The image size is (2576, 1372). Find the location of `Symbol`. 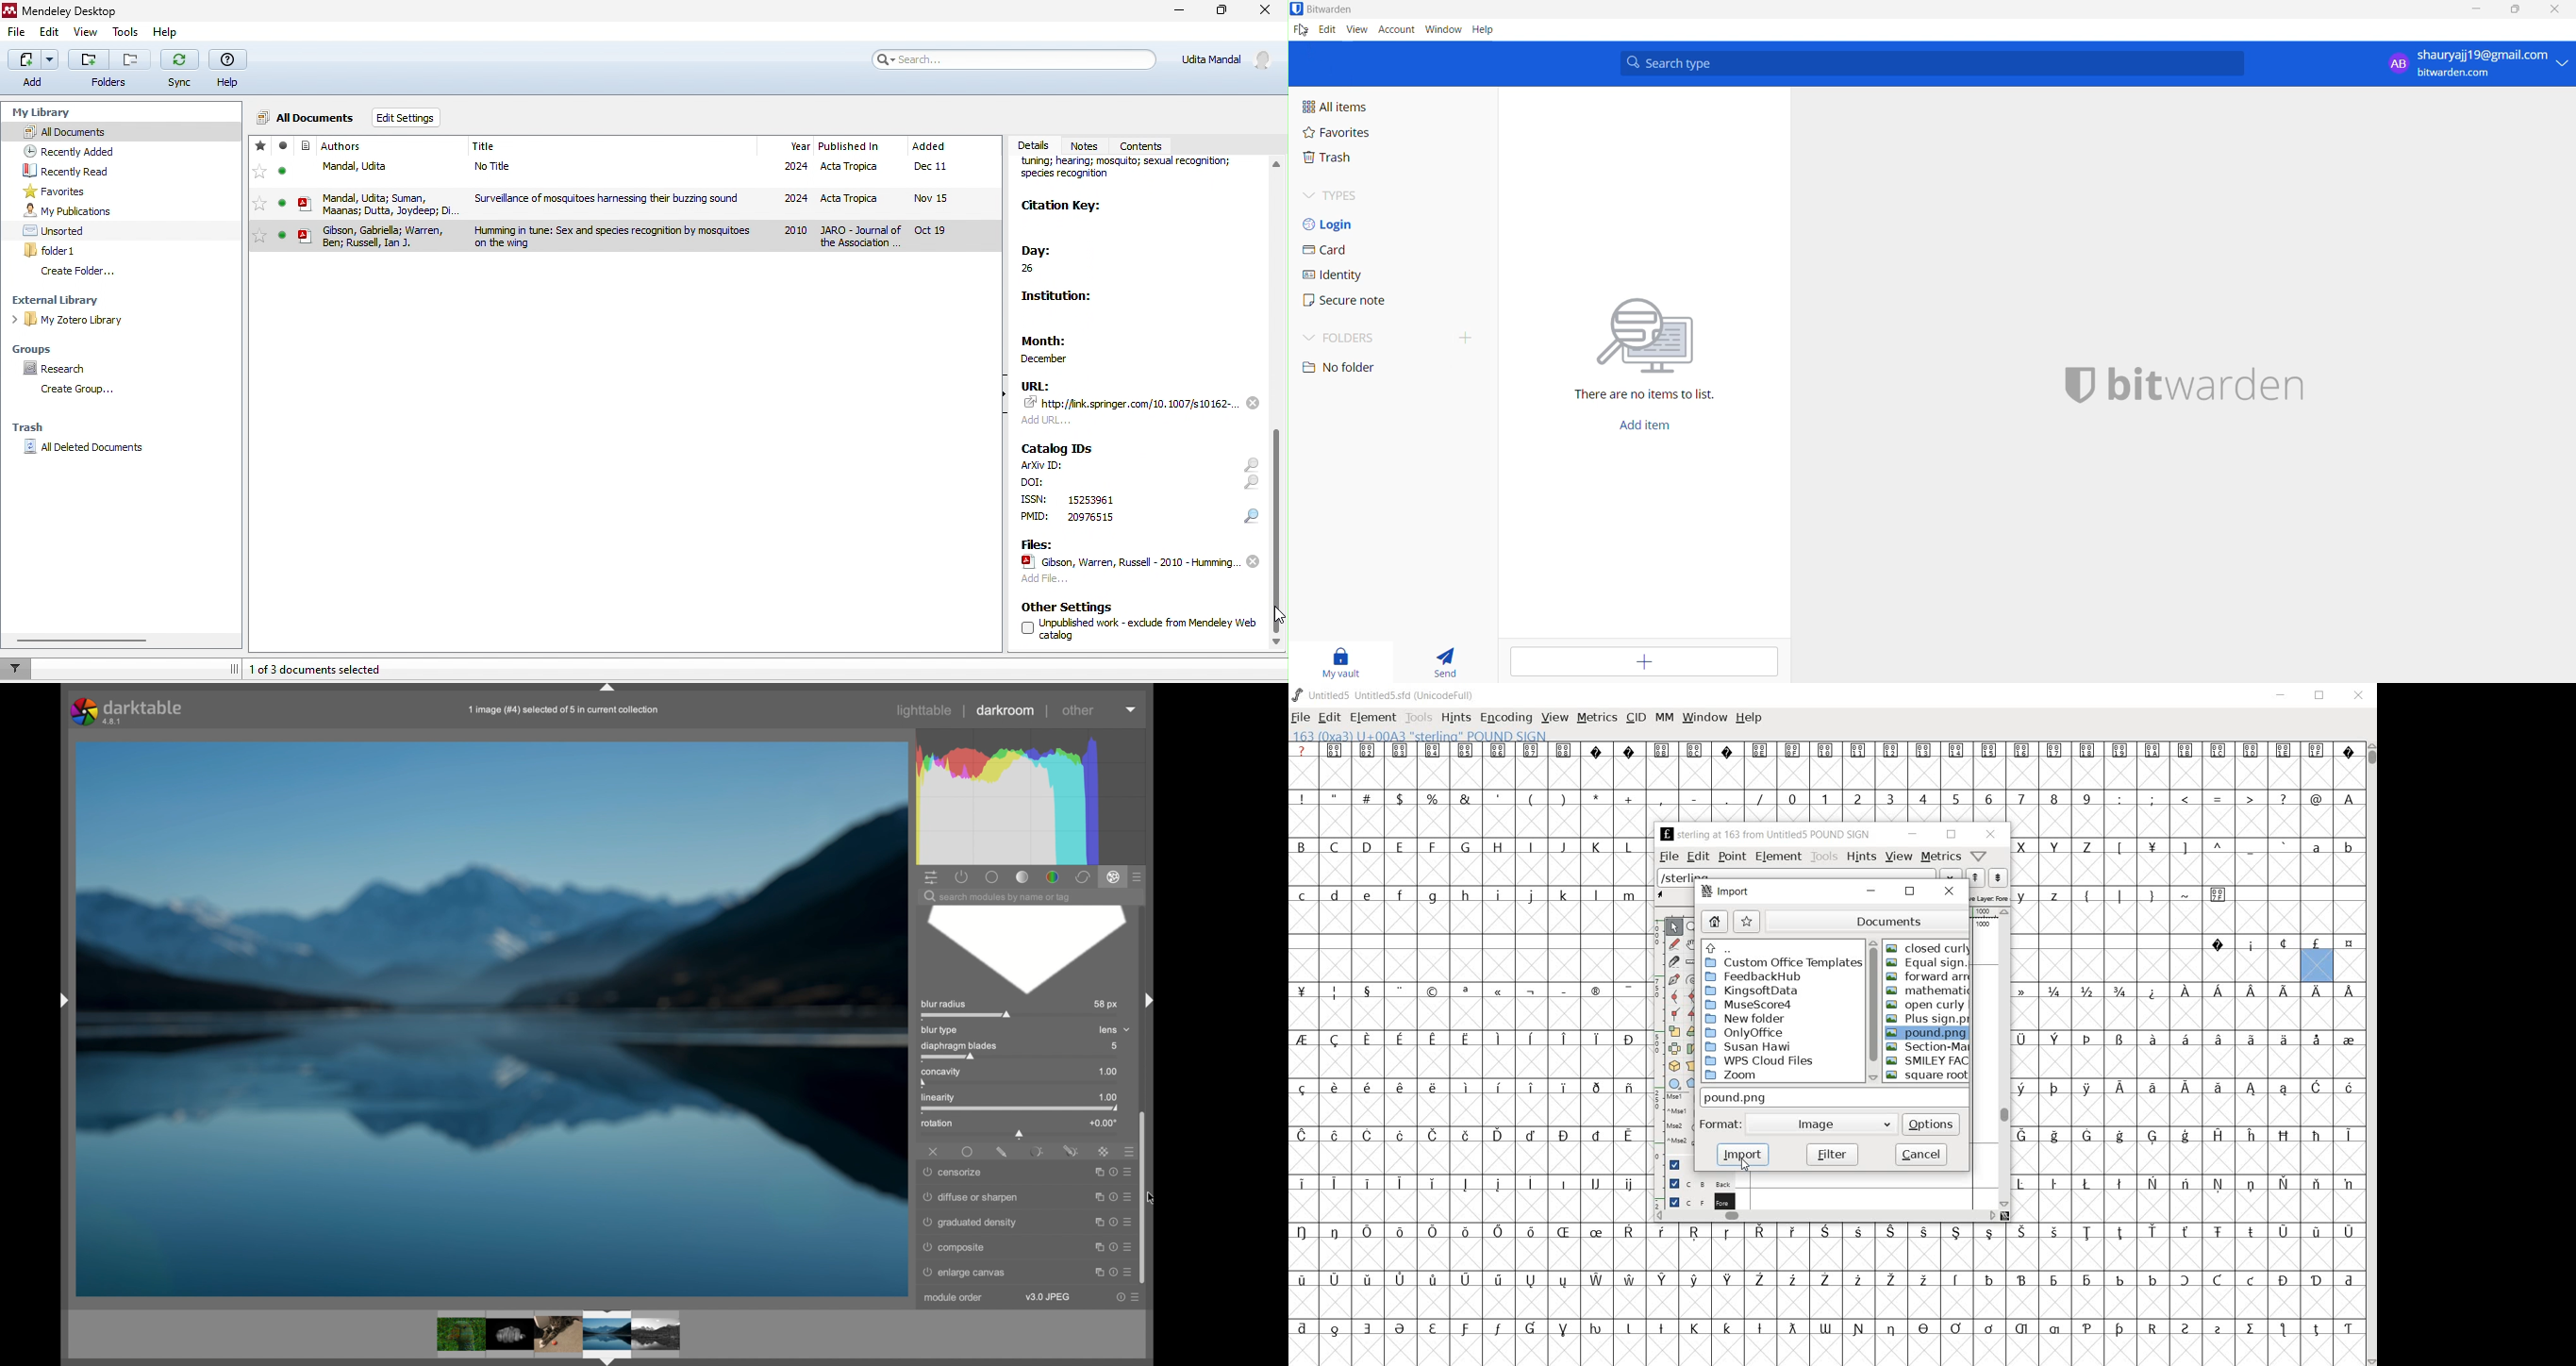

Symbol is located at coordinates (1892, 1280).